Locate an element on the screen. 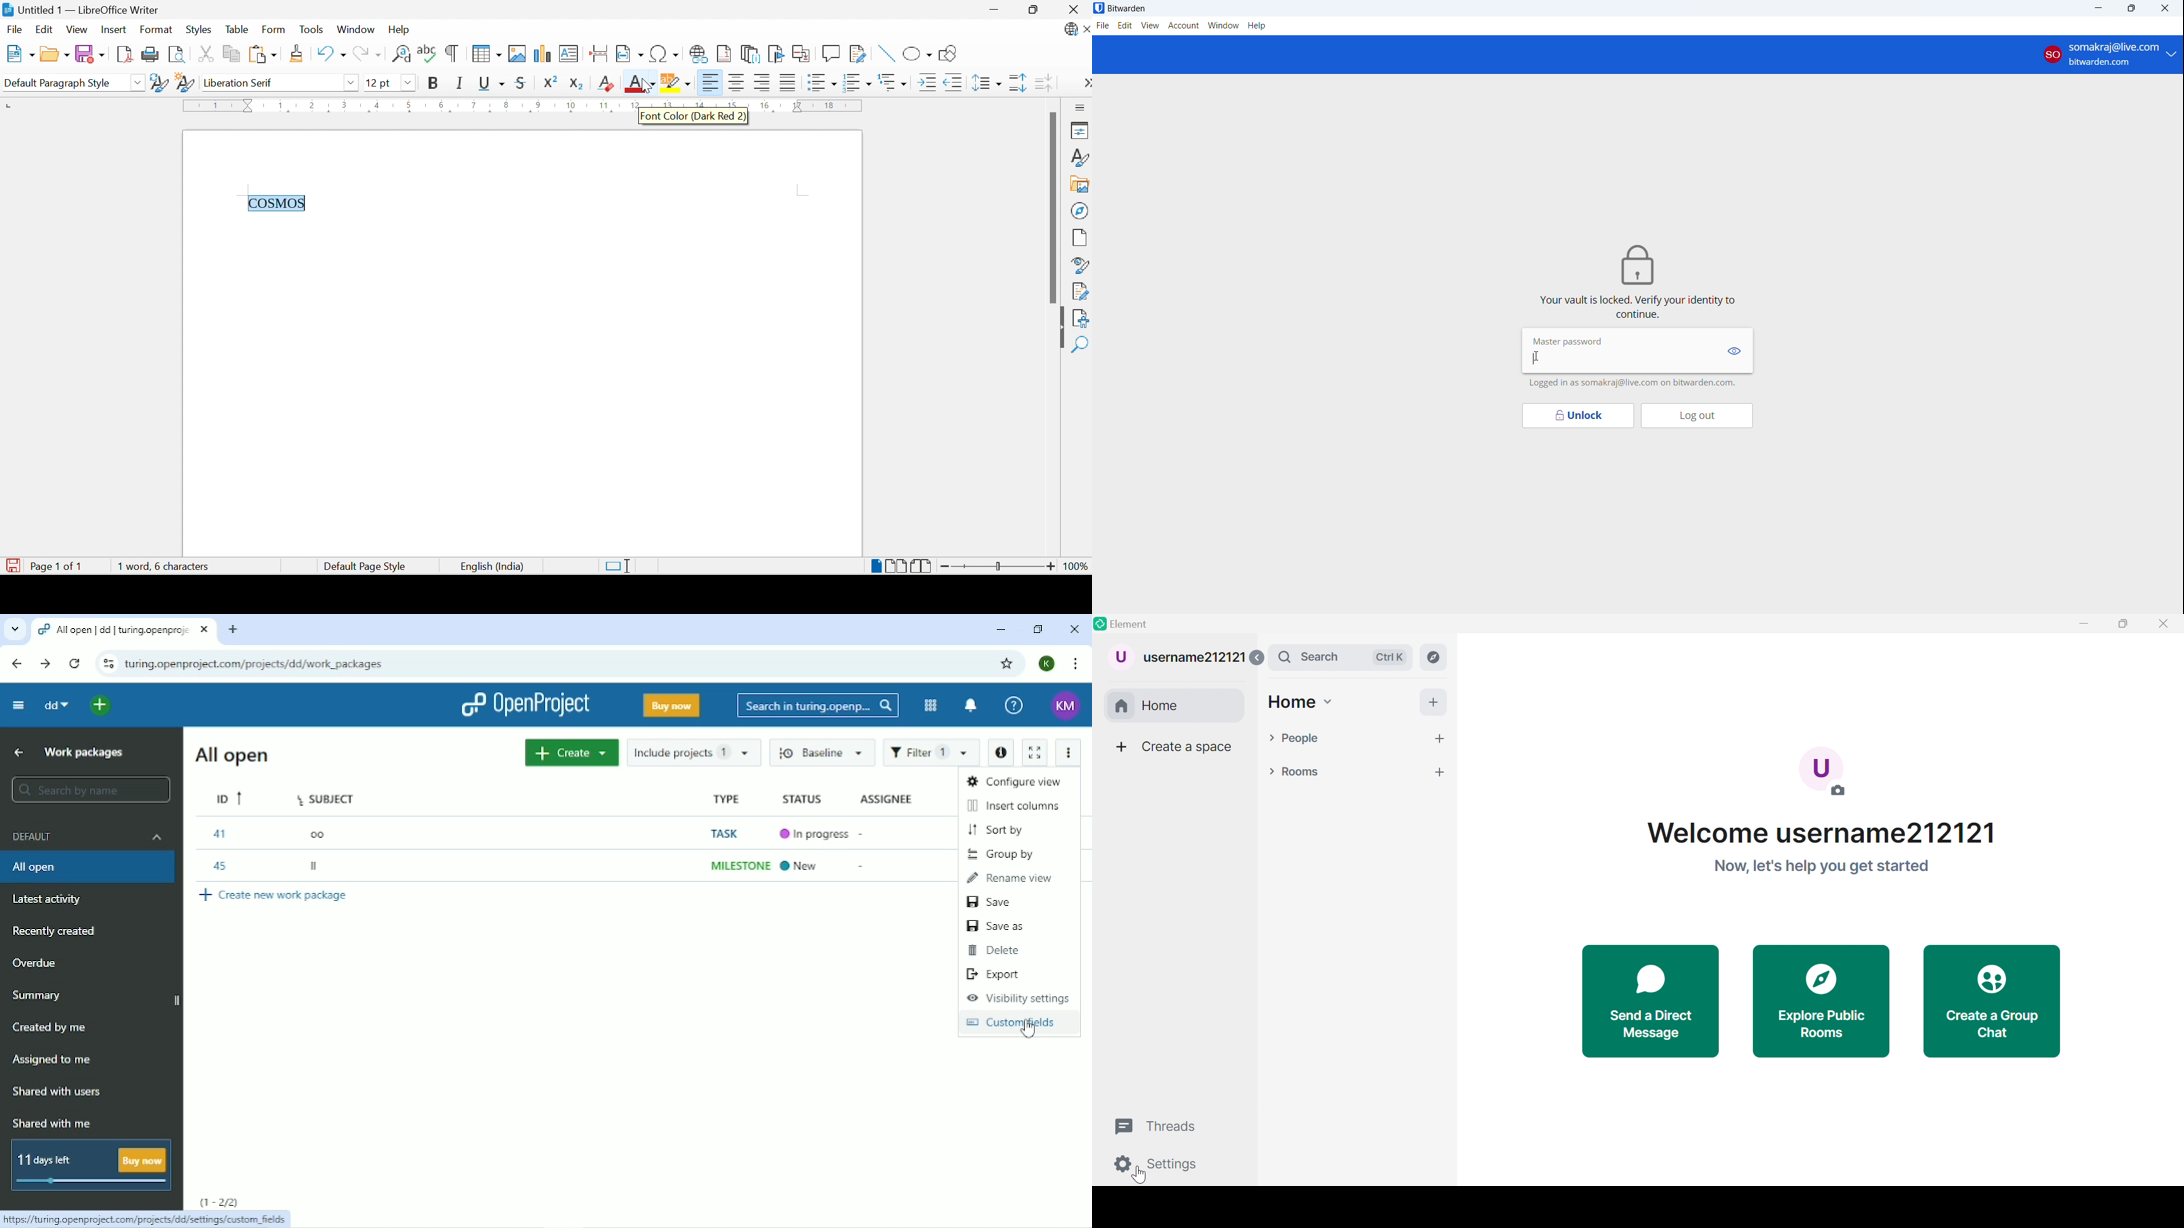 The width and height of the screenshot is (2184, 1232). Zoom In is located at coordinates (1050, 568).